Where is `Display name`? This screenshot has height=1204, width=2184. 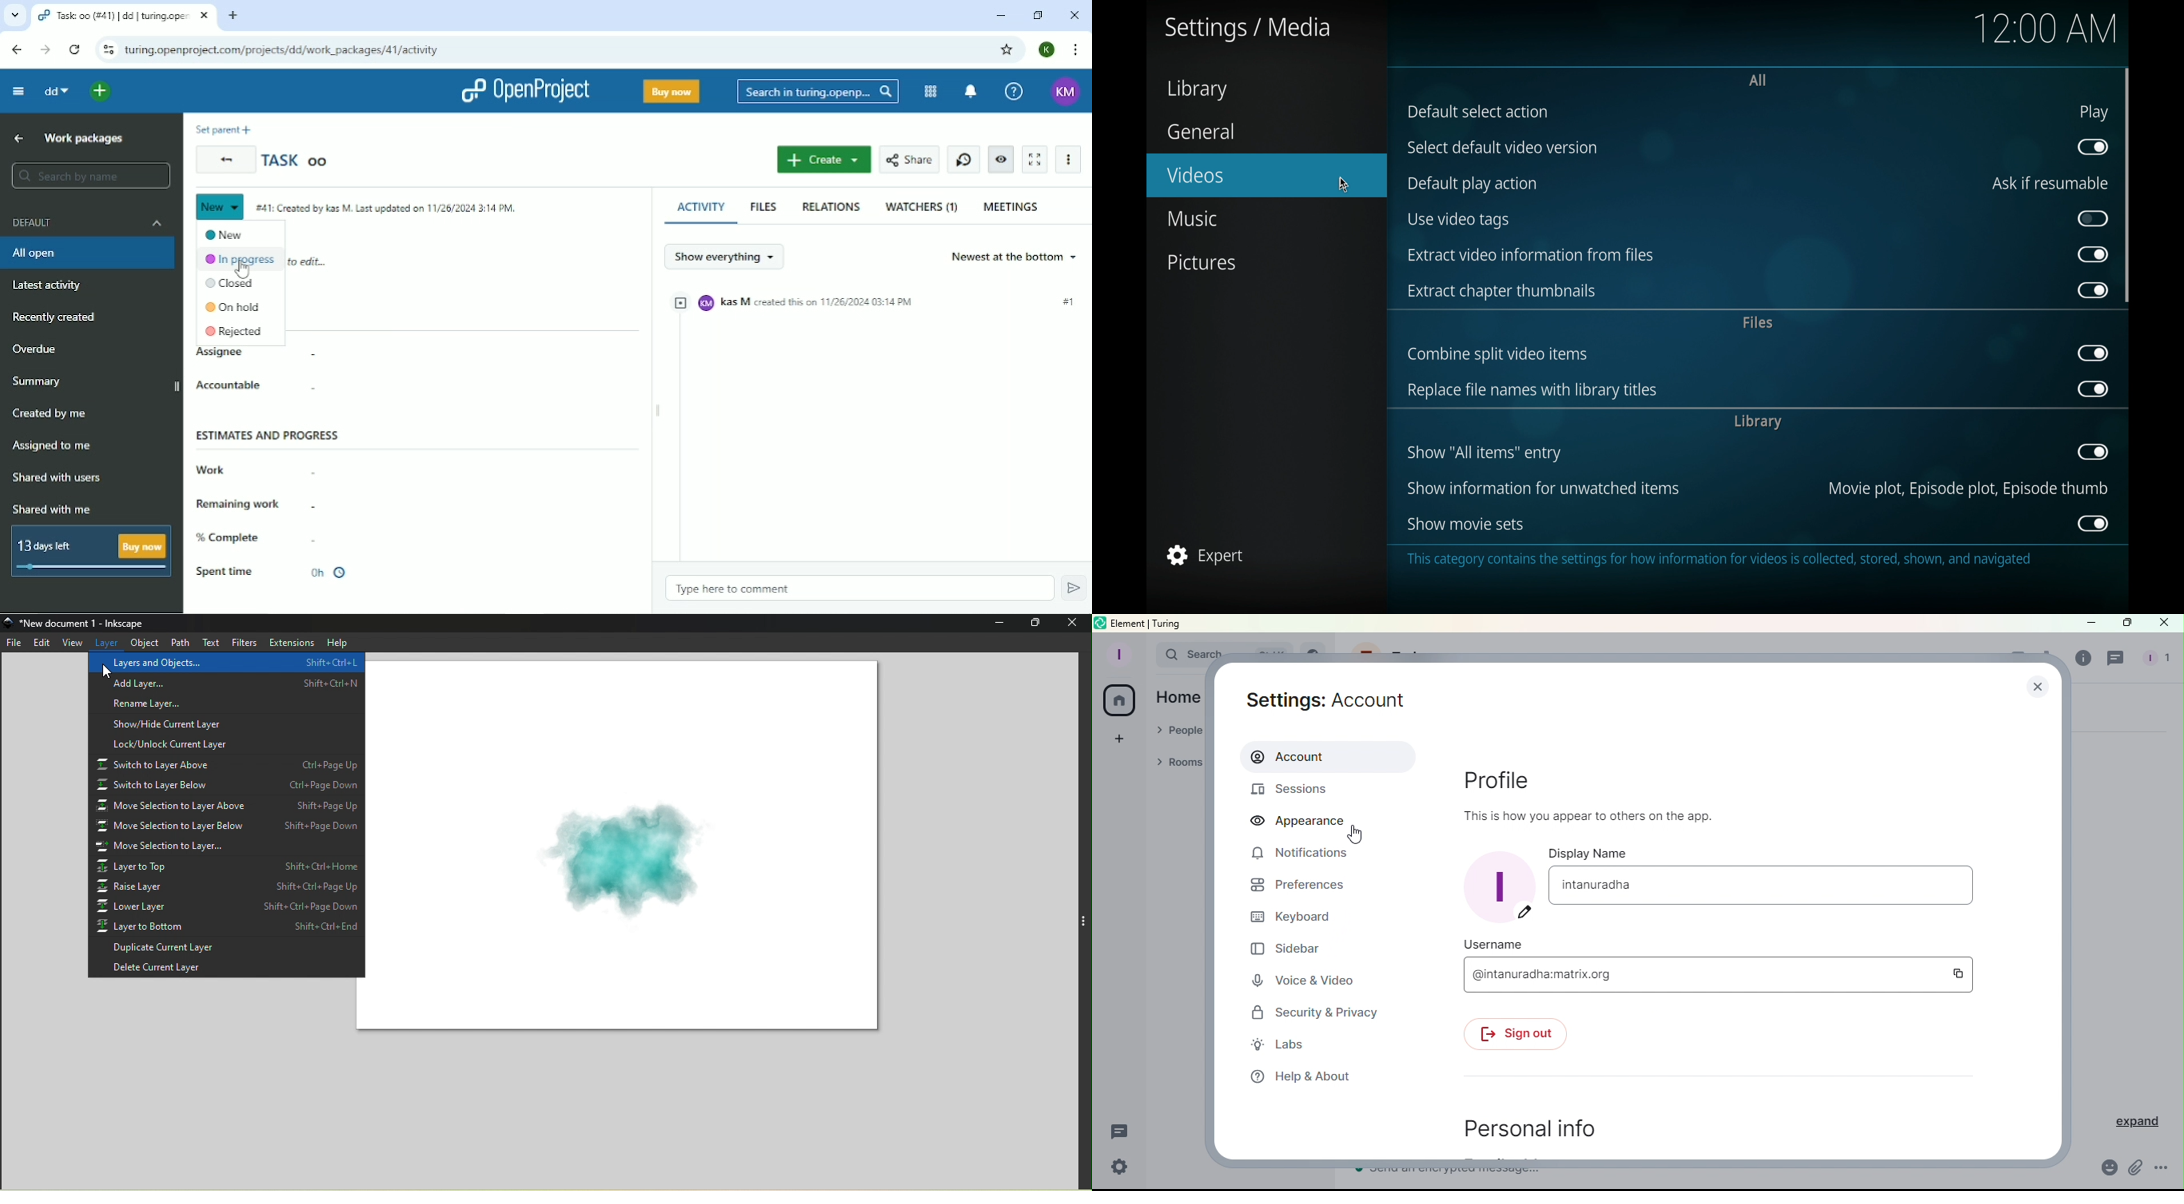
Display name is located at coordinates (1763, 884).